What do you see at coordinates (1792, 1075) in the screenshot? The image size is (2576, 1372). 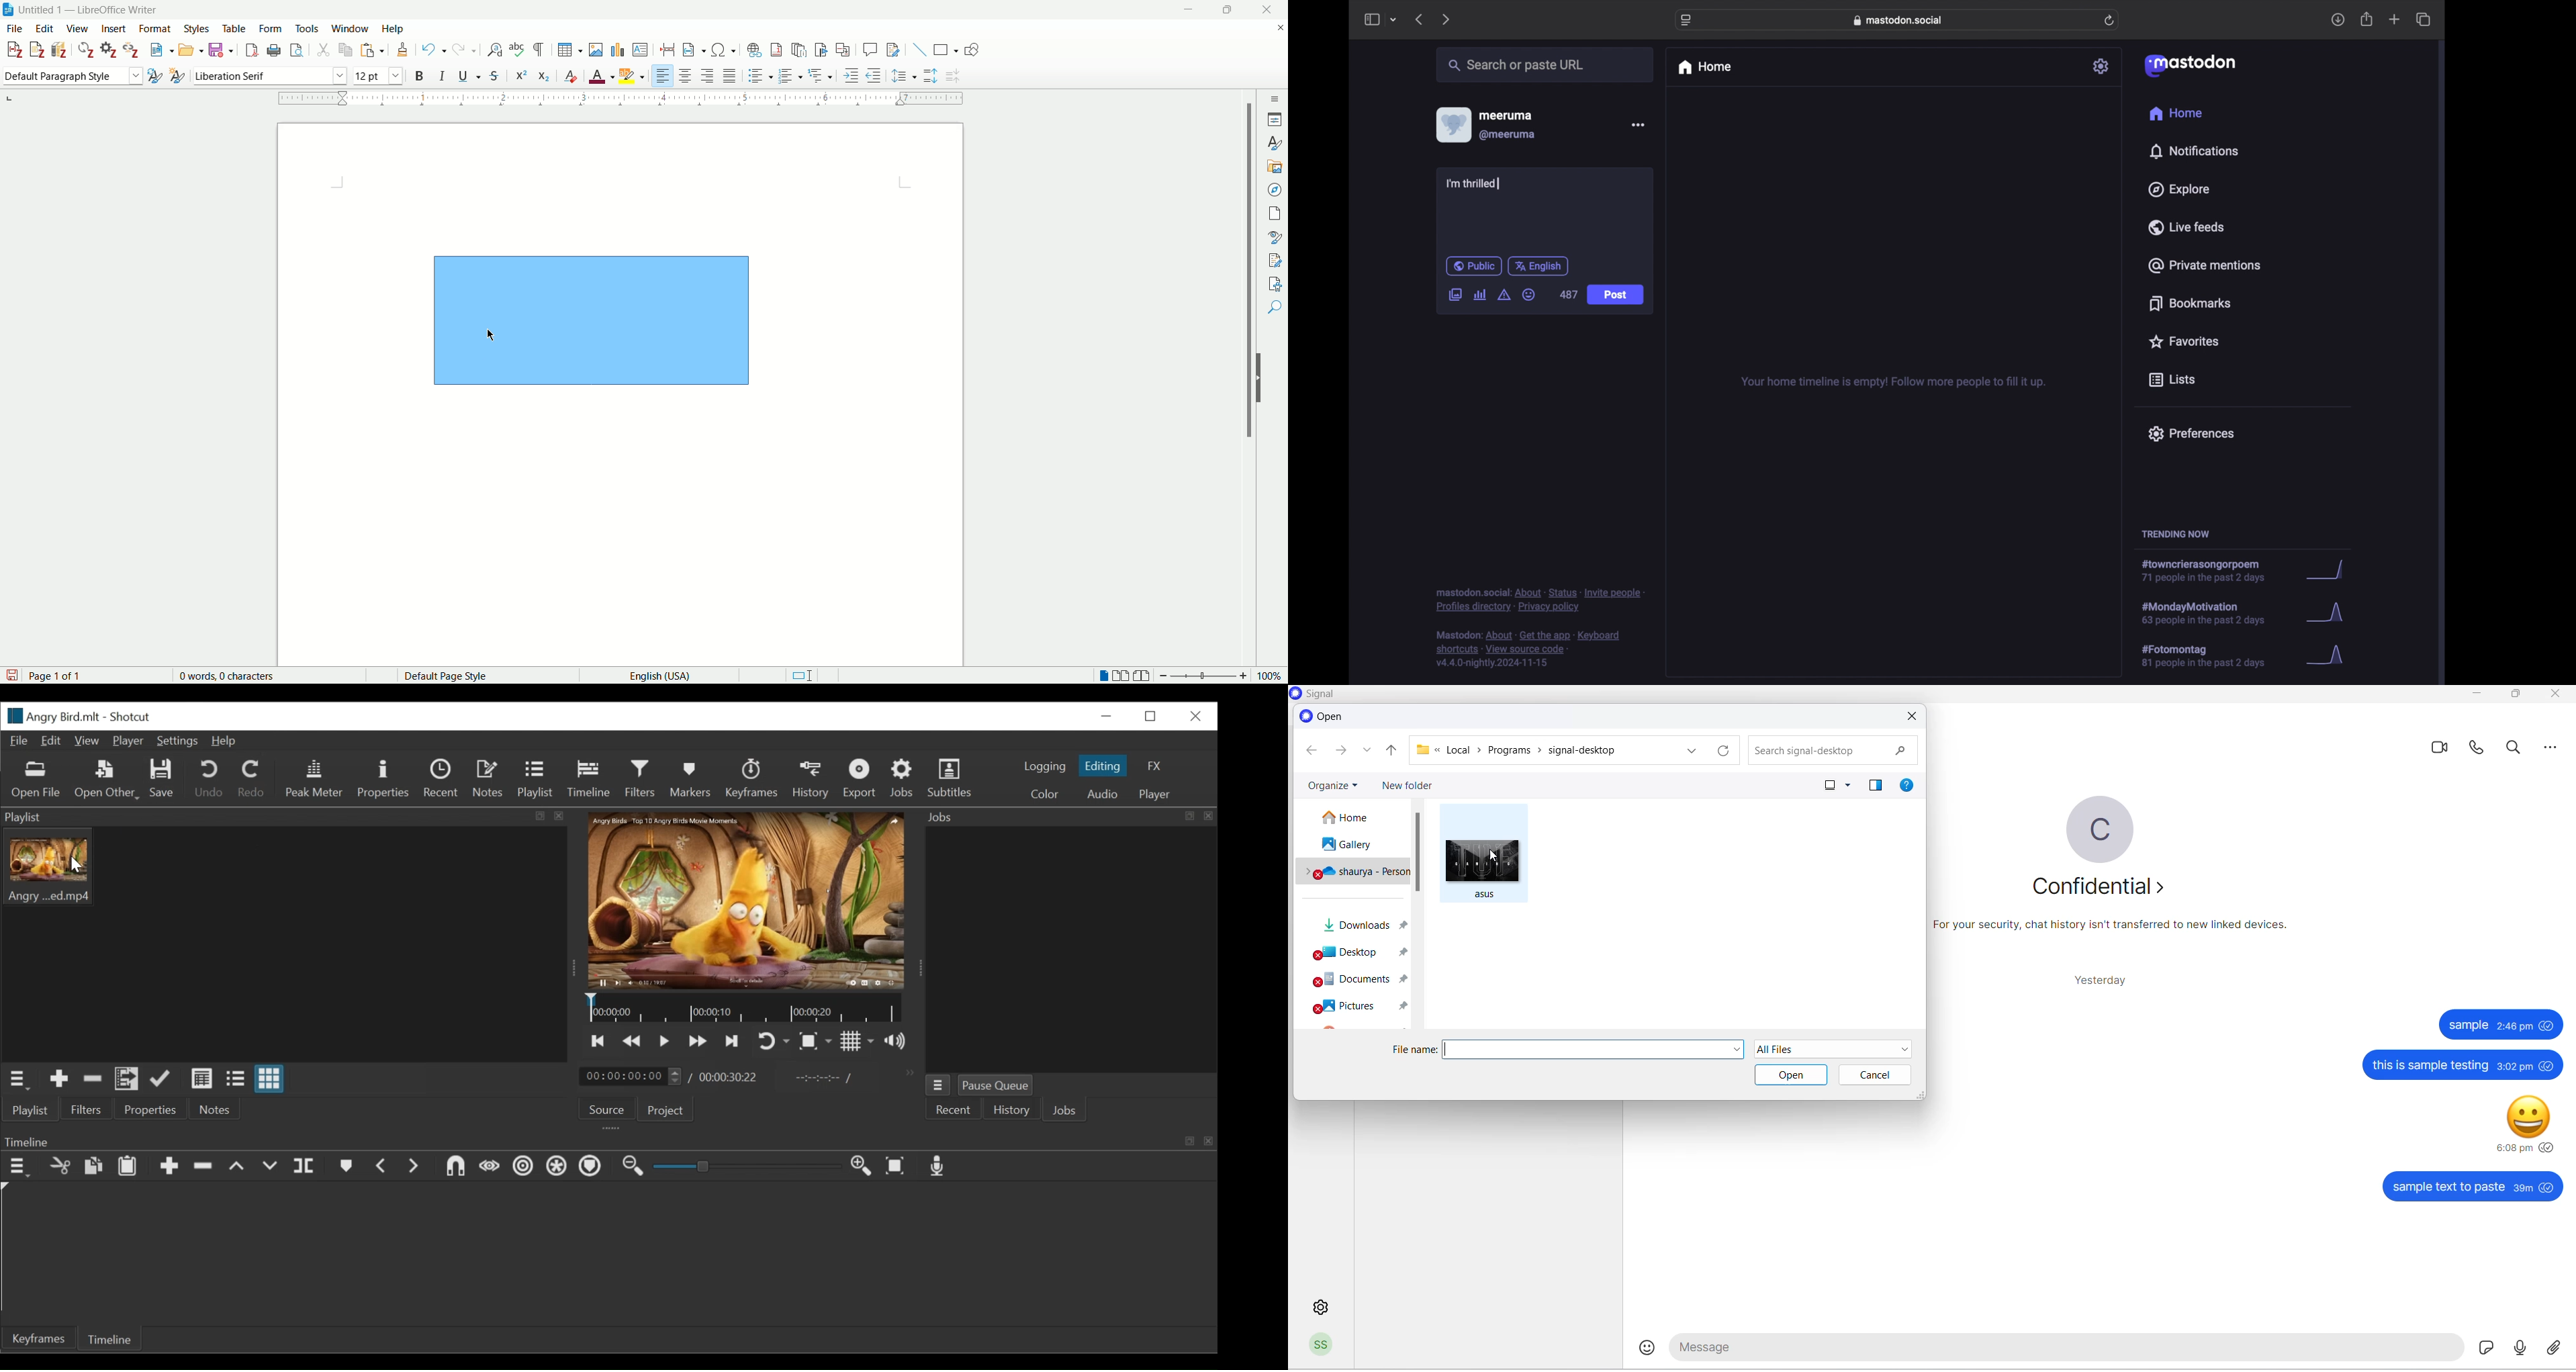 I see `open` at bounding box center [1792, 1075].